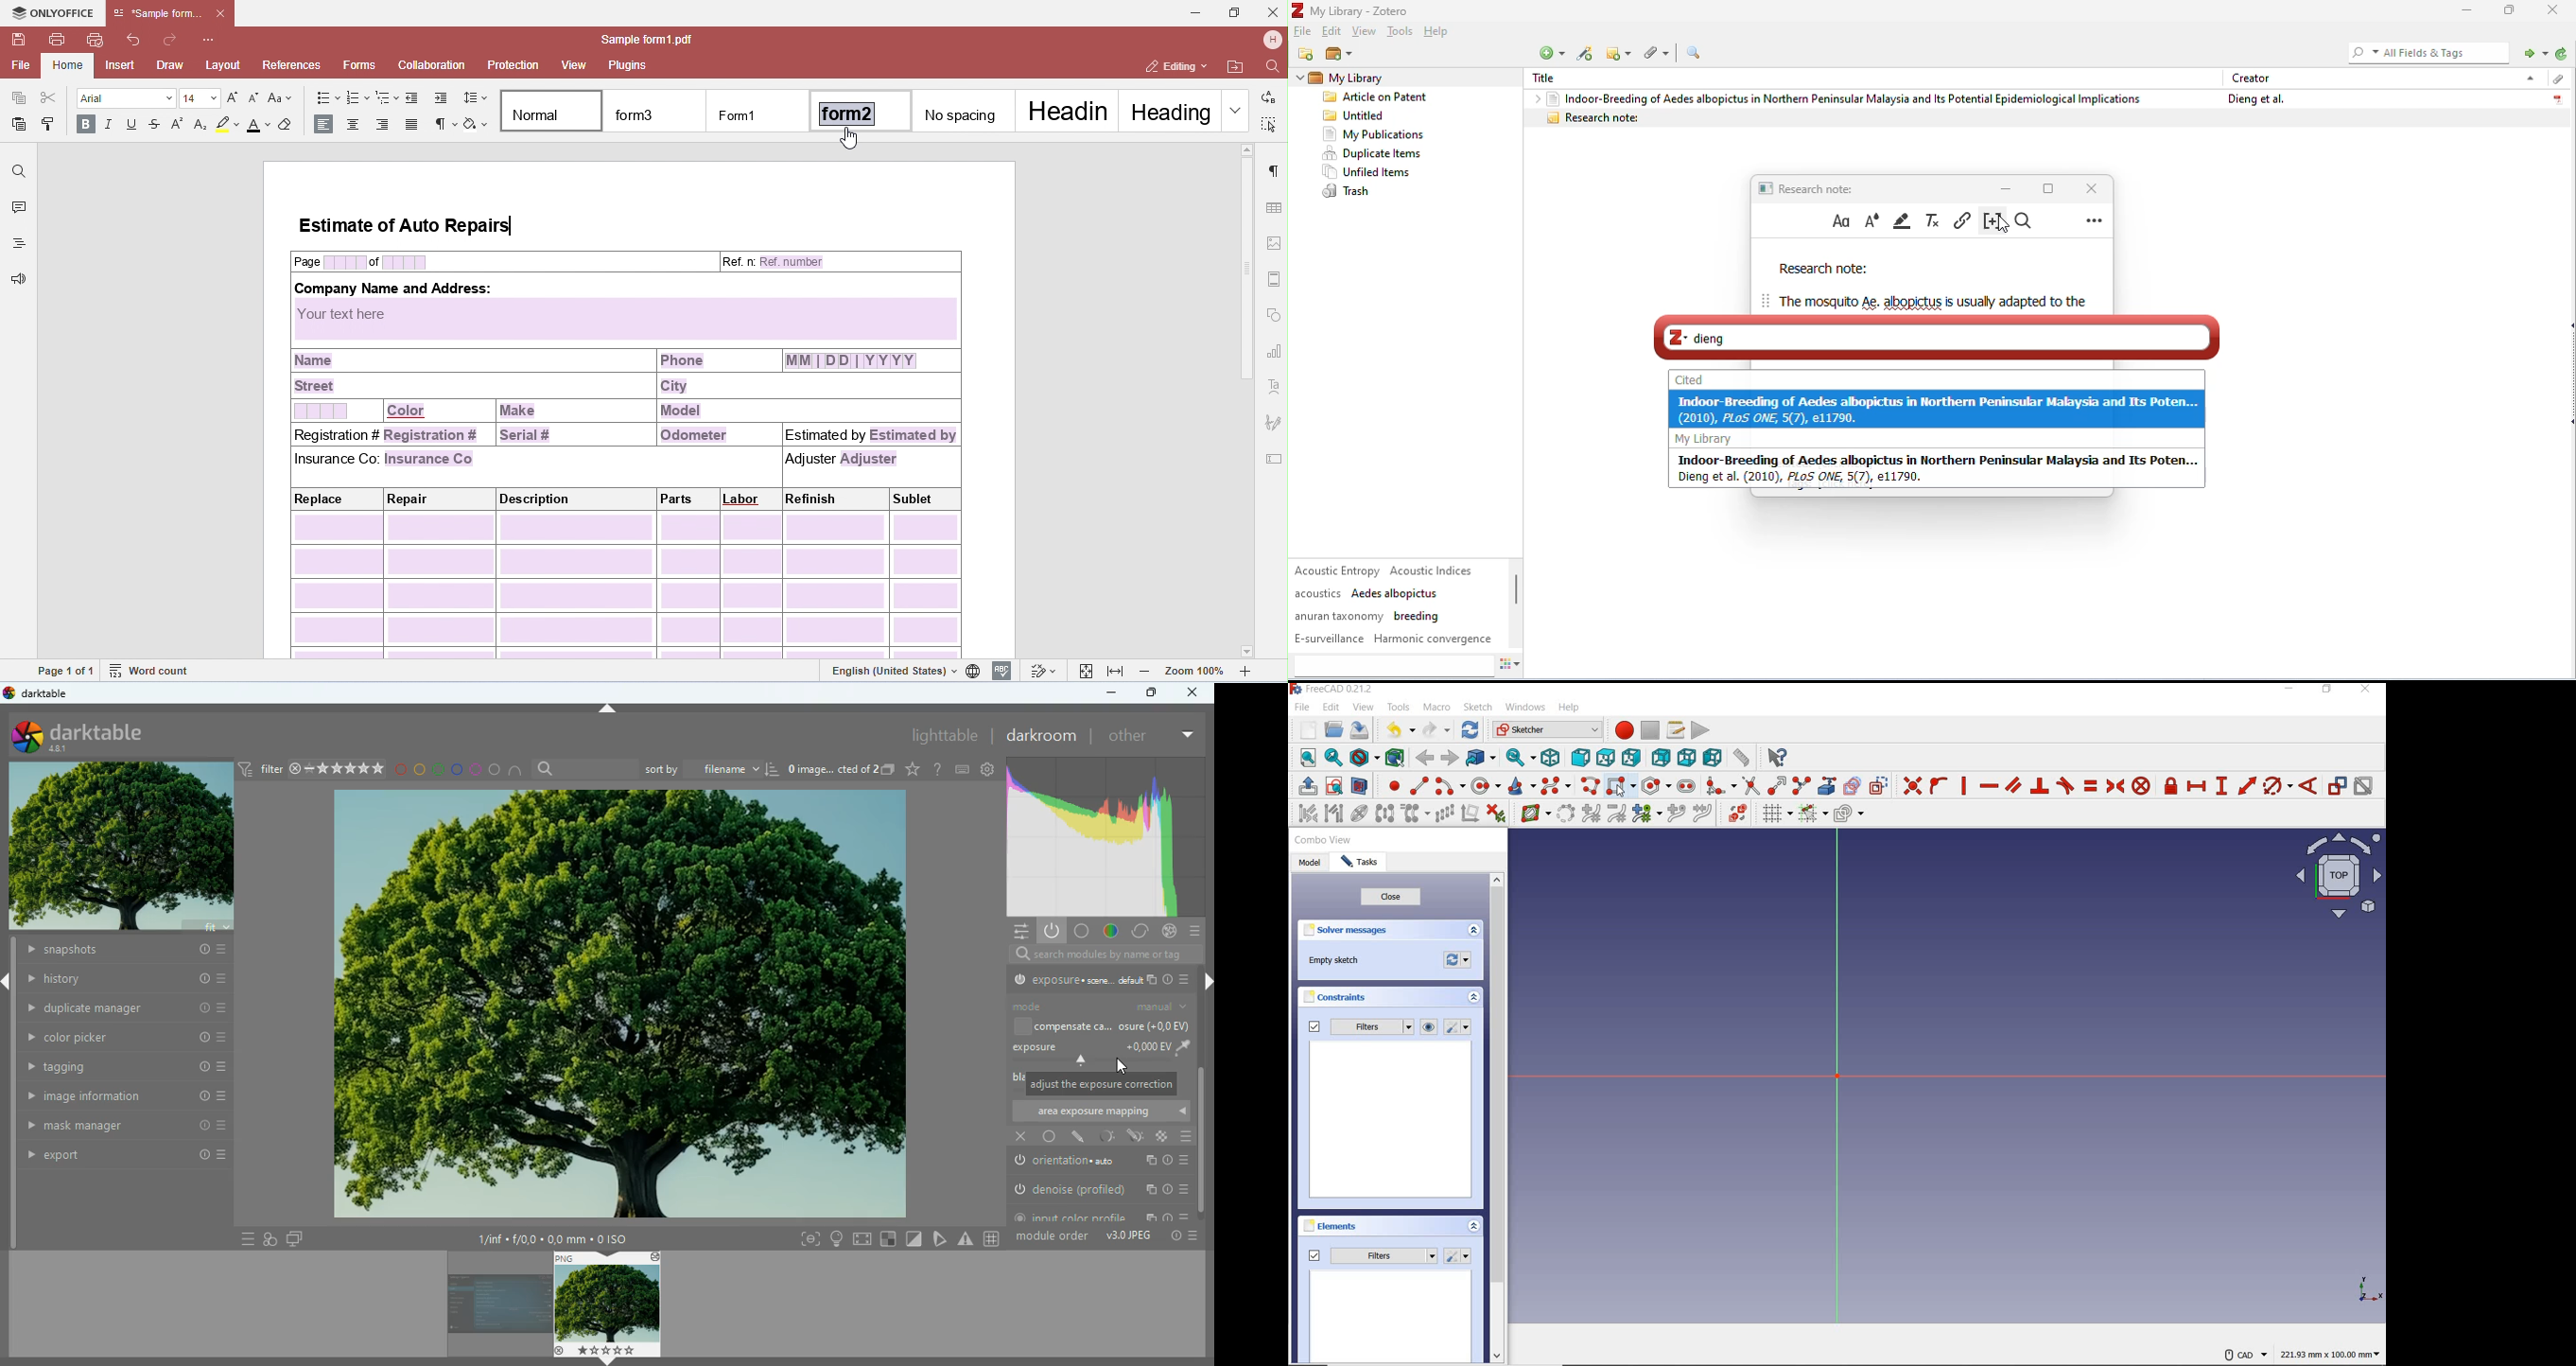 This screenshot has width=2576, height=1372. I want to click on my library, so click(1377, 78).